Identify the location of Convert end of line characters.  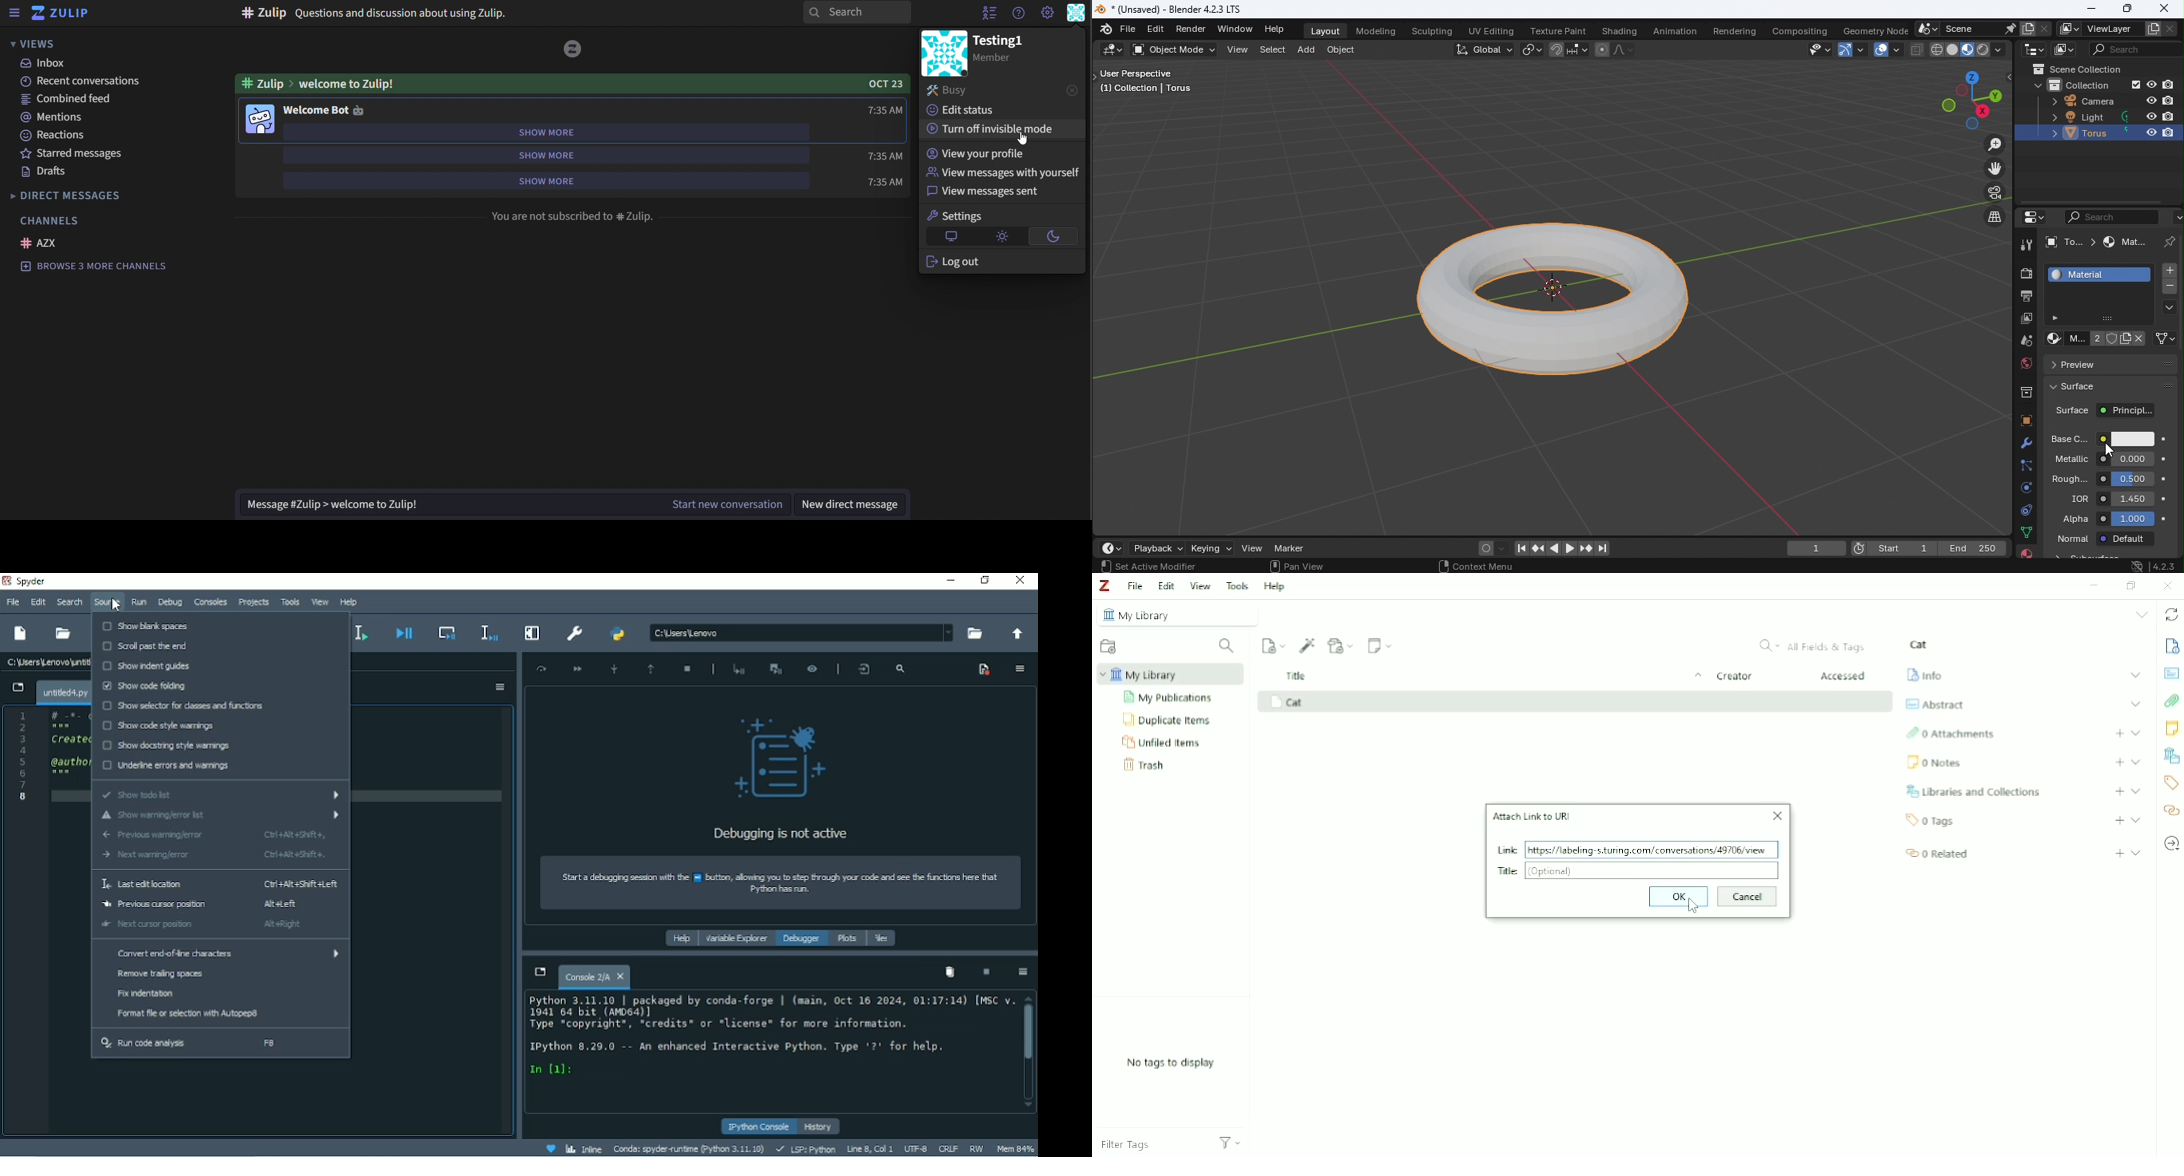
(229, 954).